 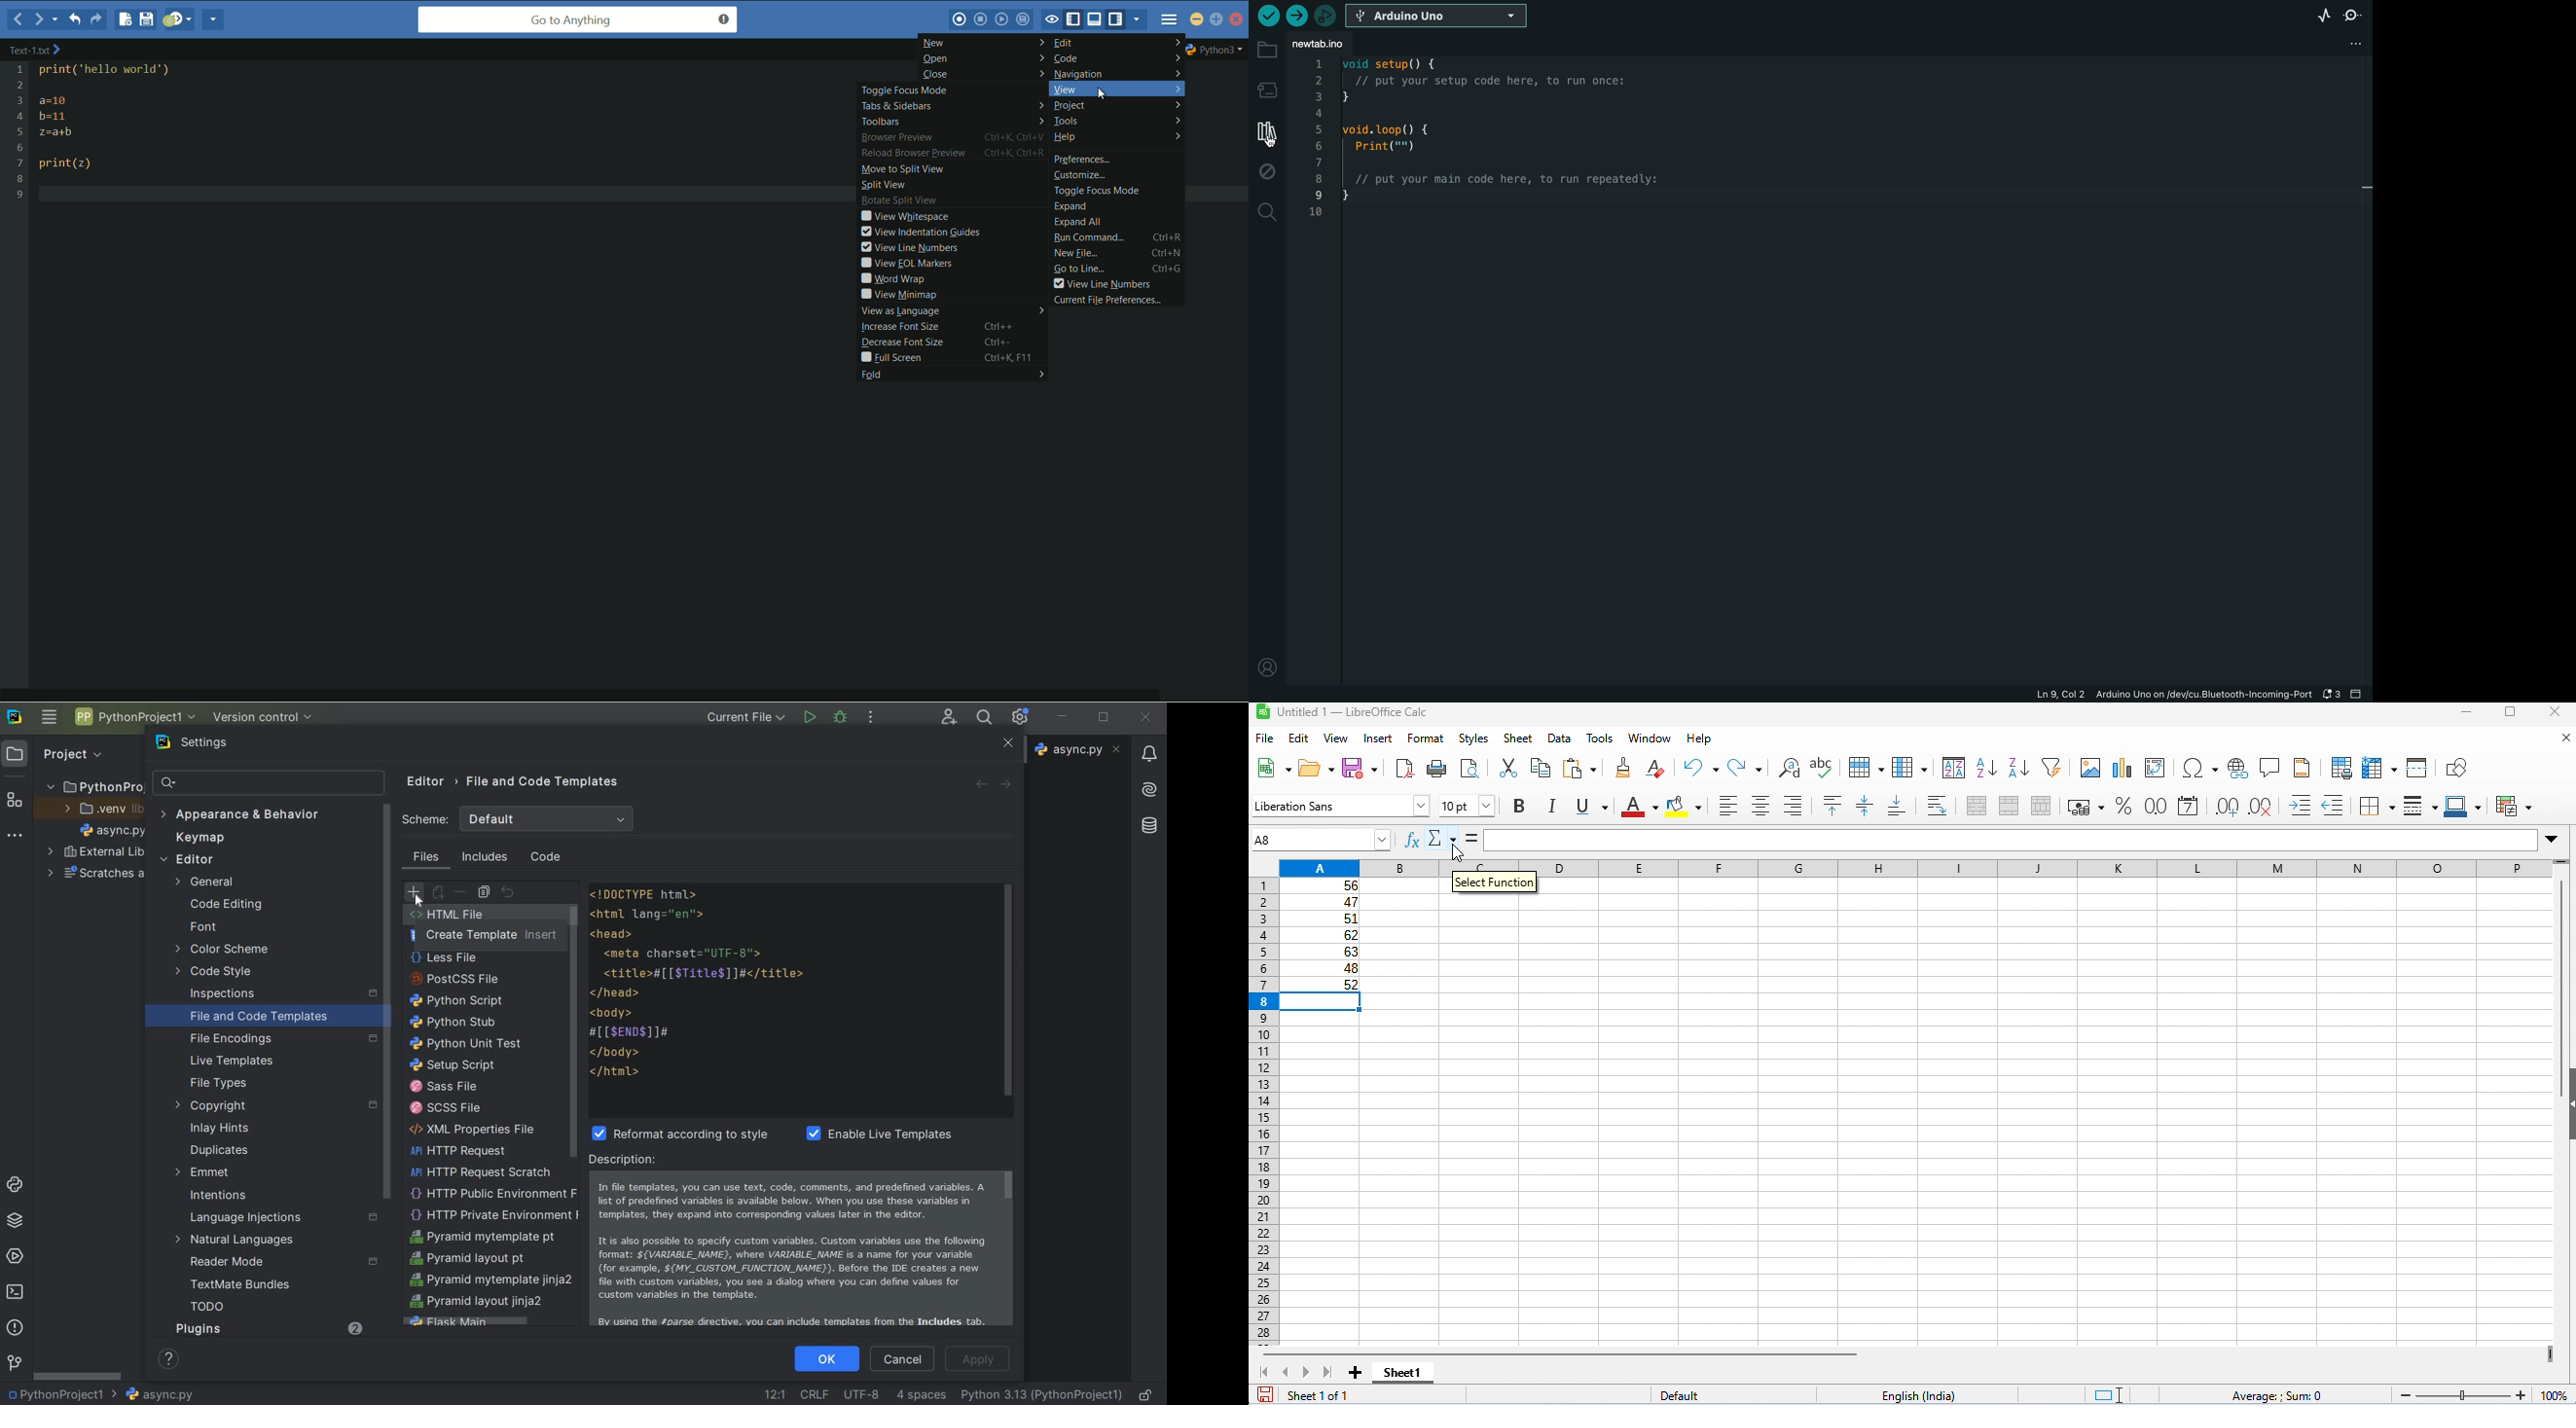 What do you see at coordinates (1793, 806) in the screenshot?
I see `align right` at bounding box center [1793, 806].